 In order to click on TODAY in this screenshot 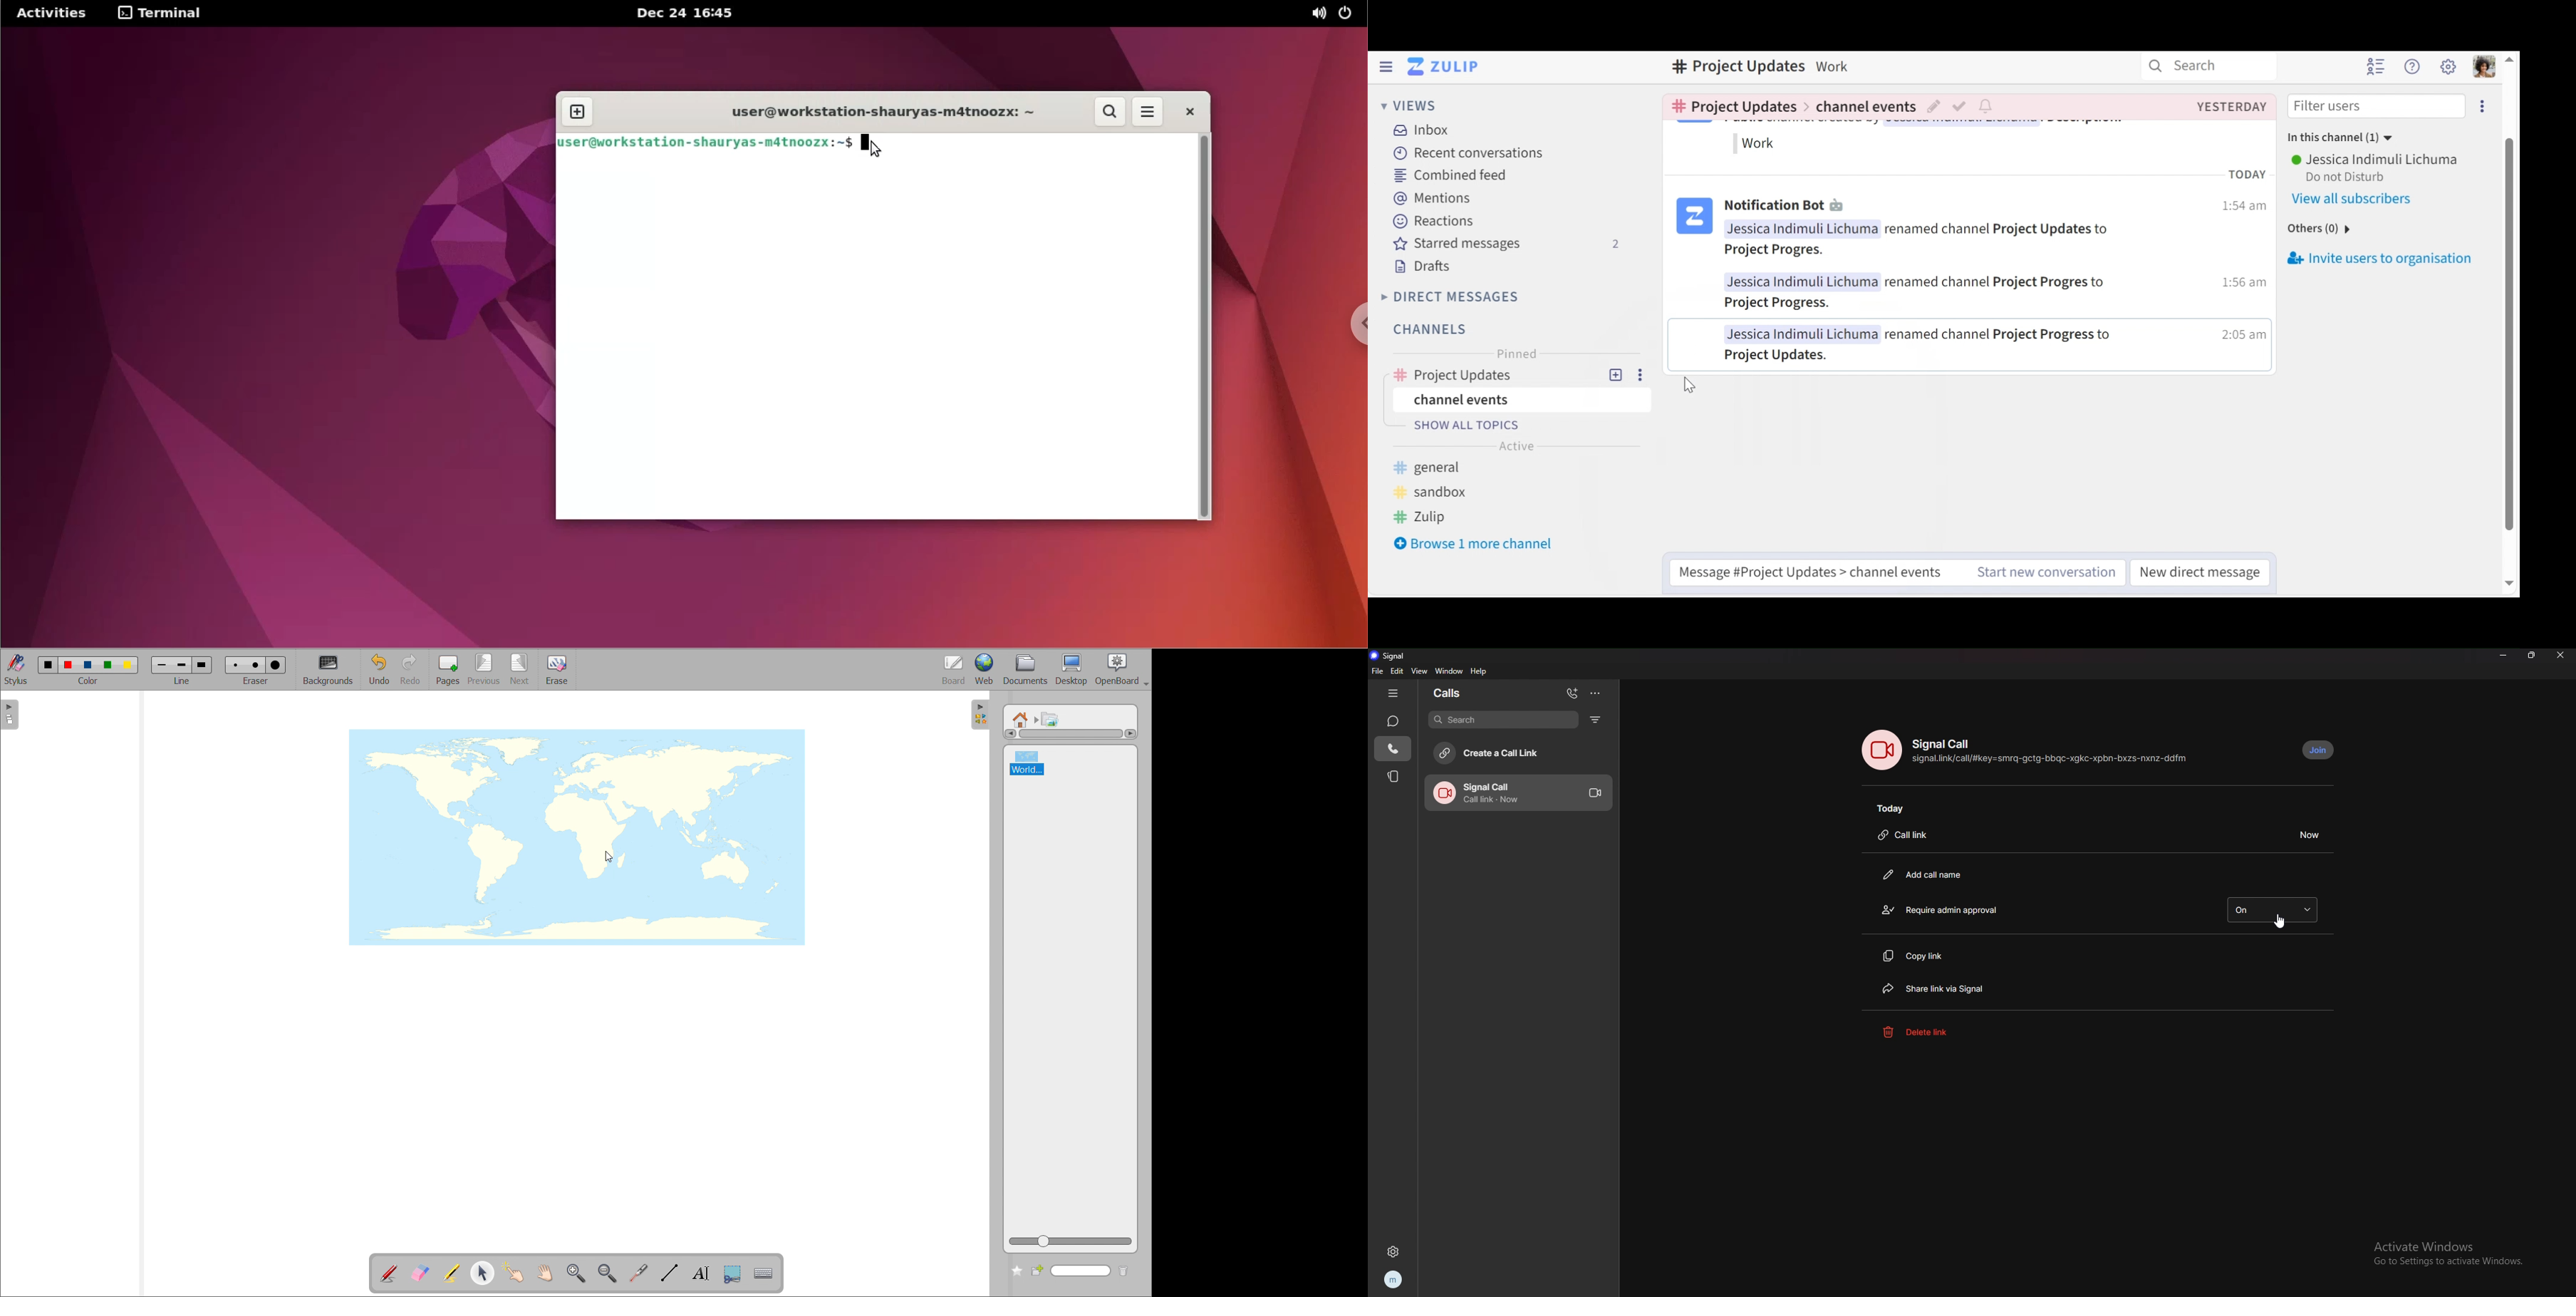, I will do `click(2252, 177)`.